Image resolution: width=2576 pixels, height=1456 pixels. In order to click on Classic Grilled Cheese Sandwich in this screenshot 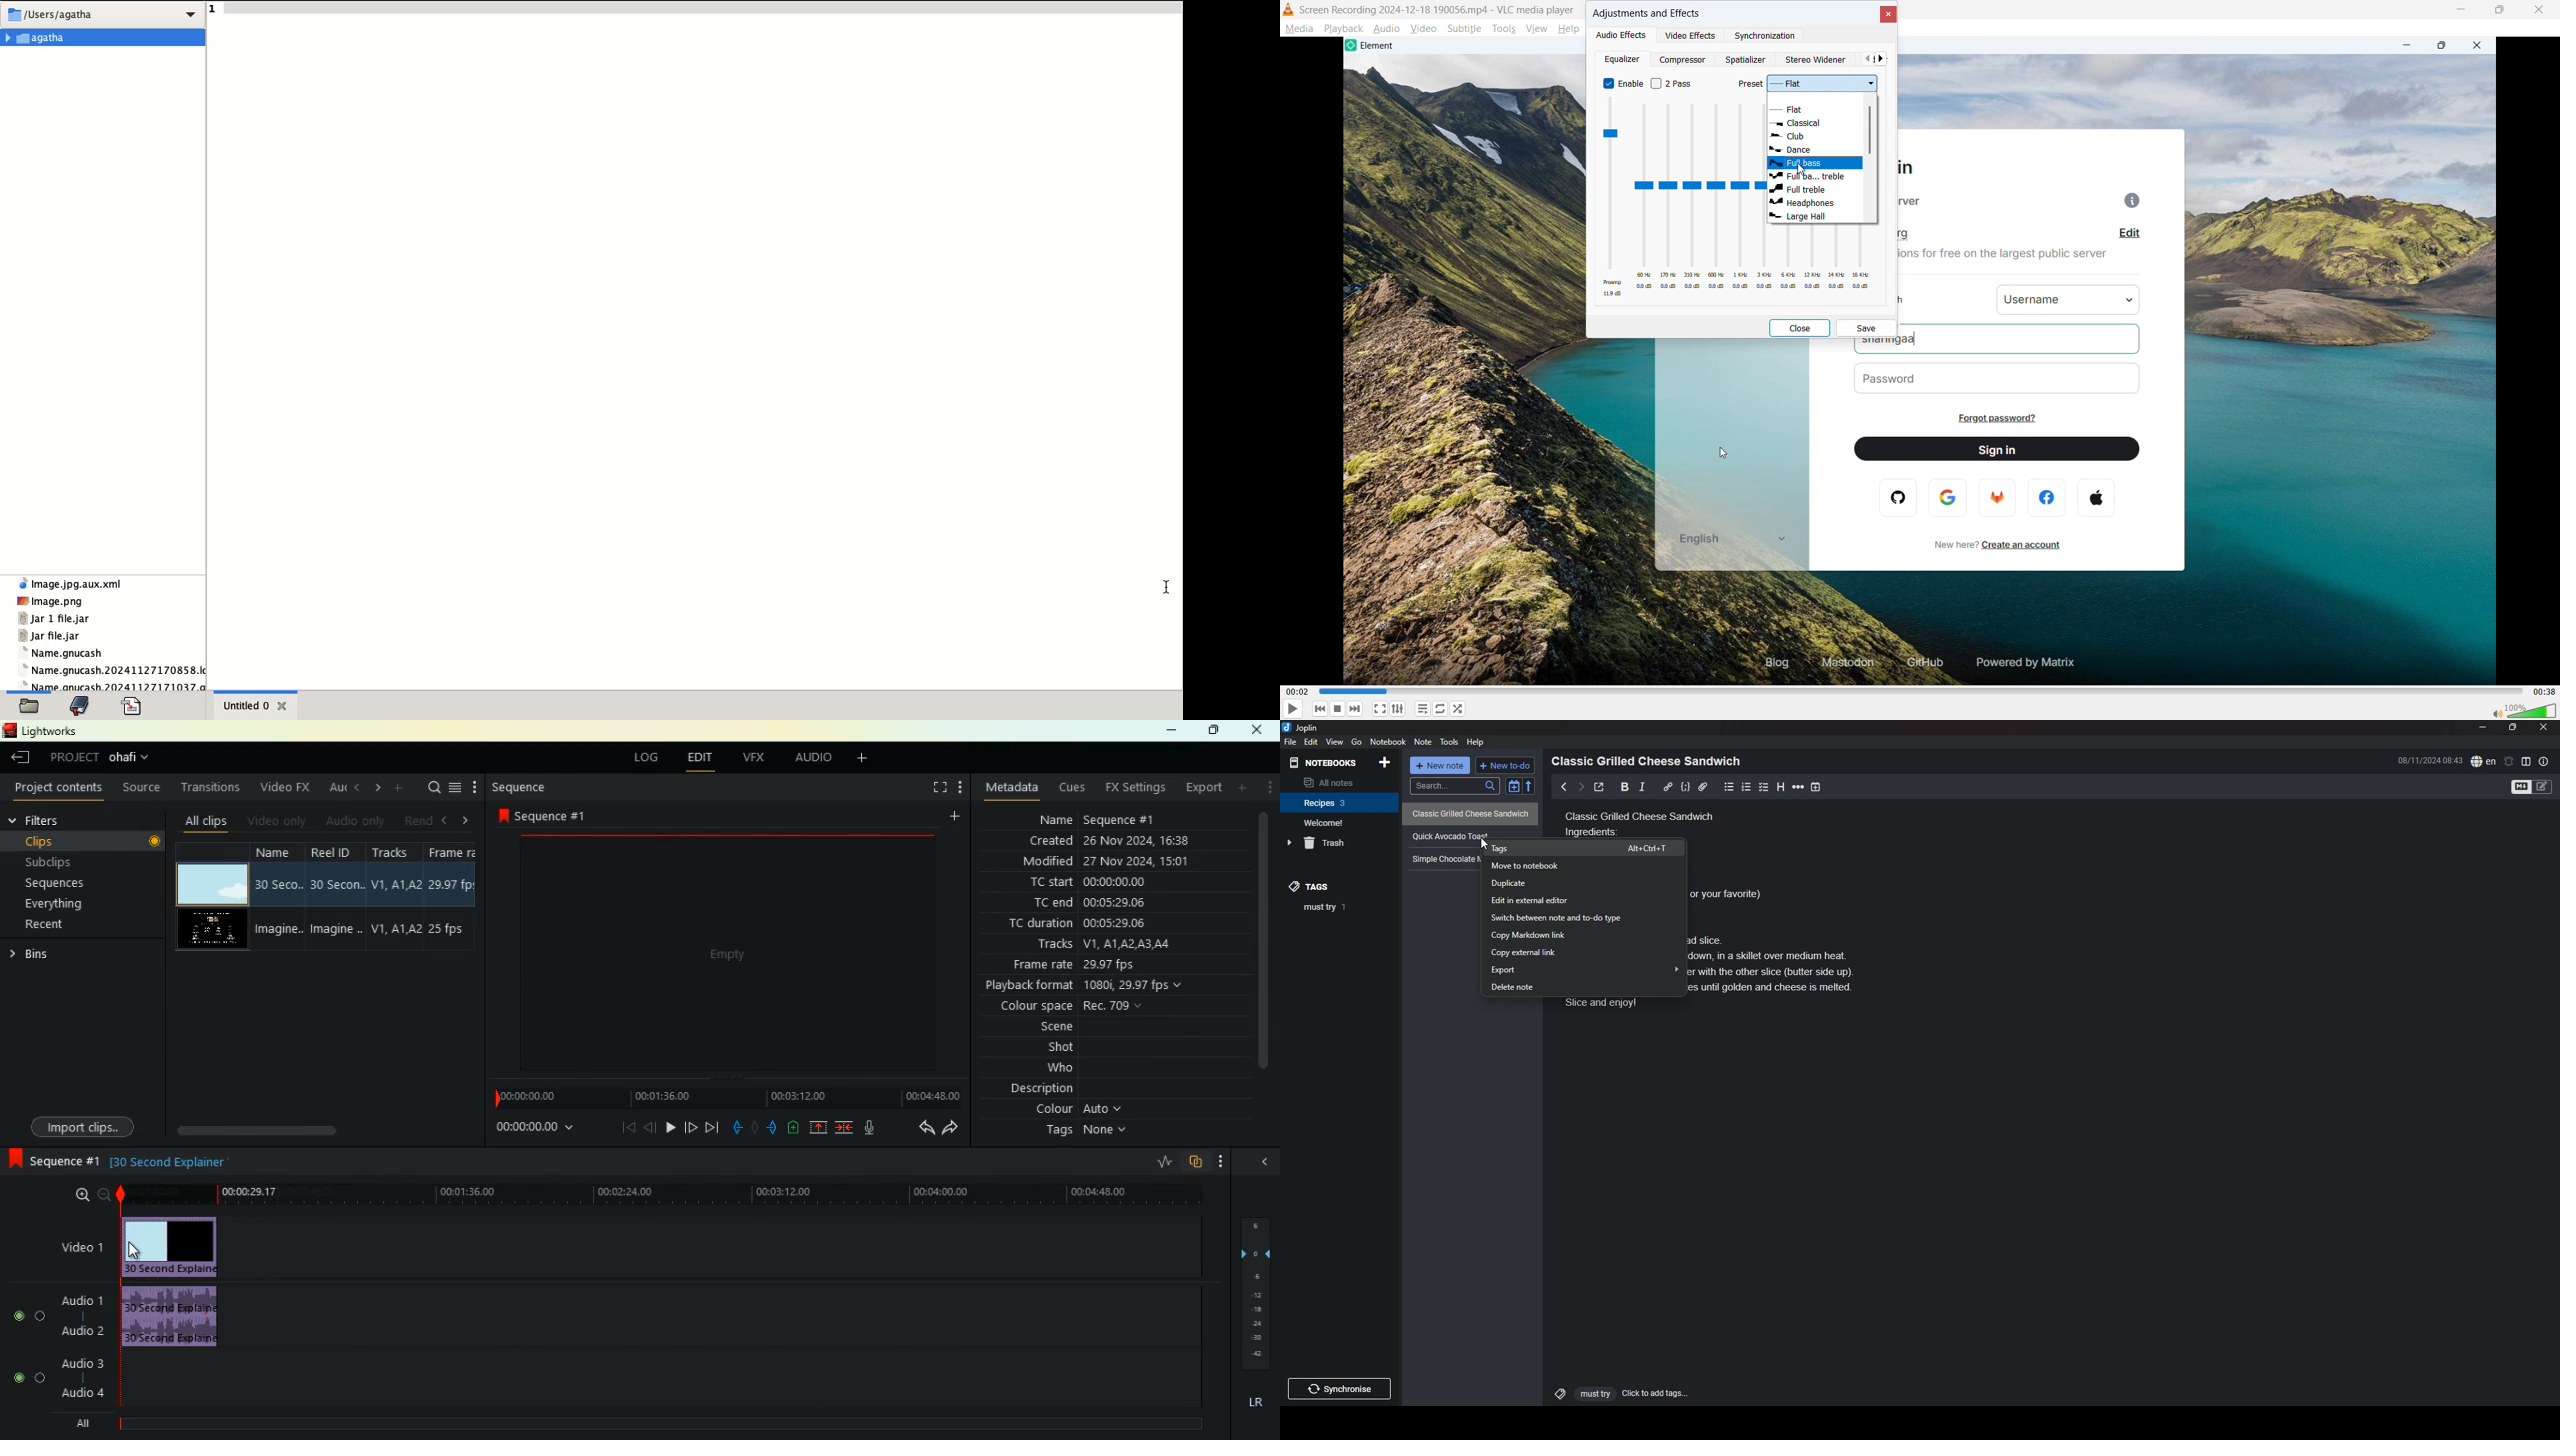, I will do `click(1471, 813)`.